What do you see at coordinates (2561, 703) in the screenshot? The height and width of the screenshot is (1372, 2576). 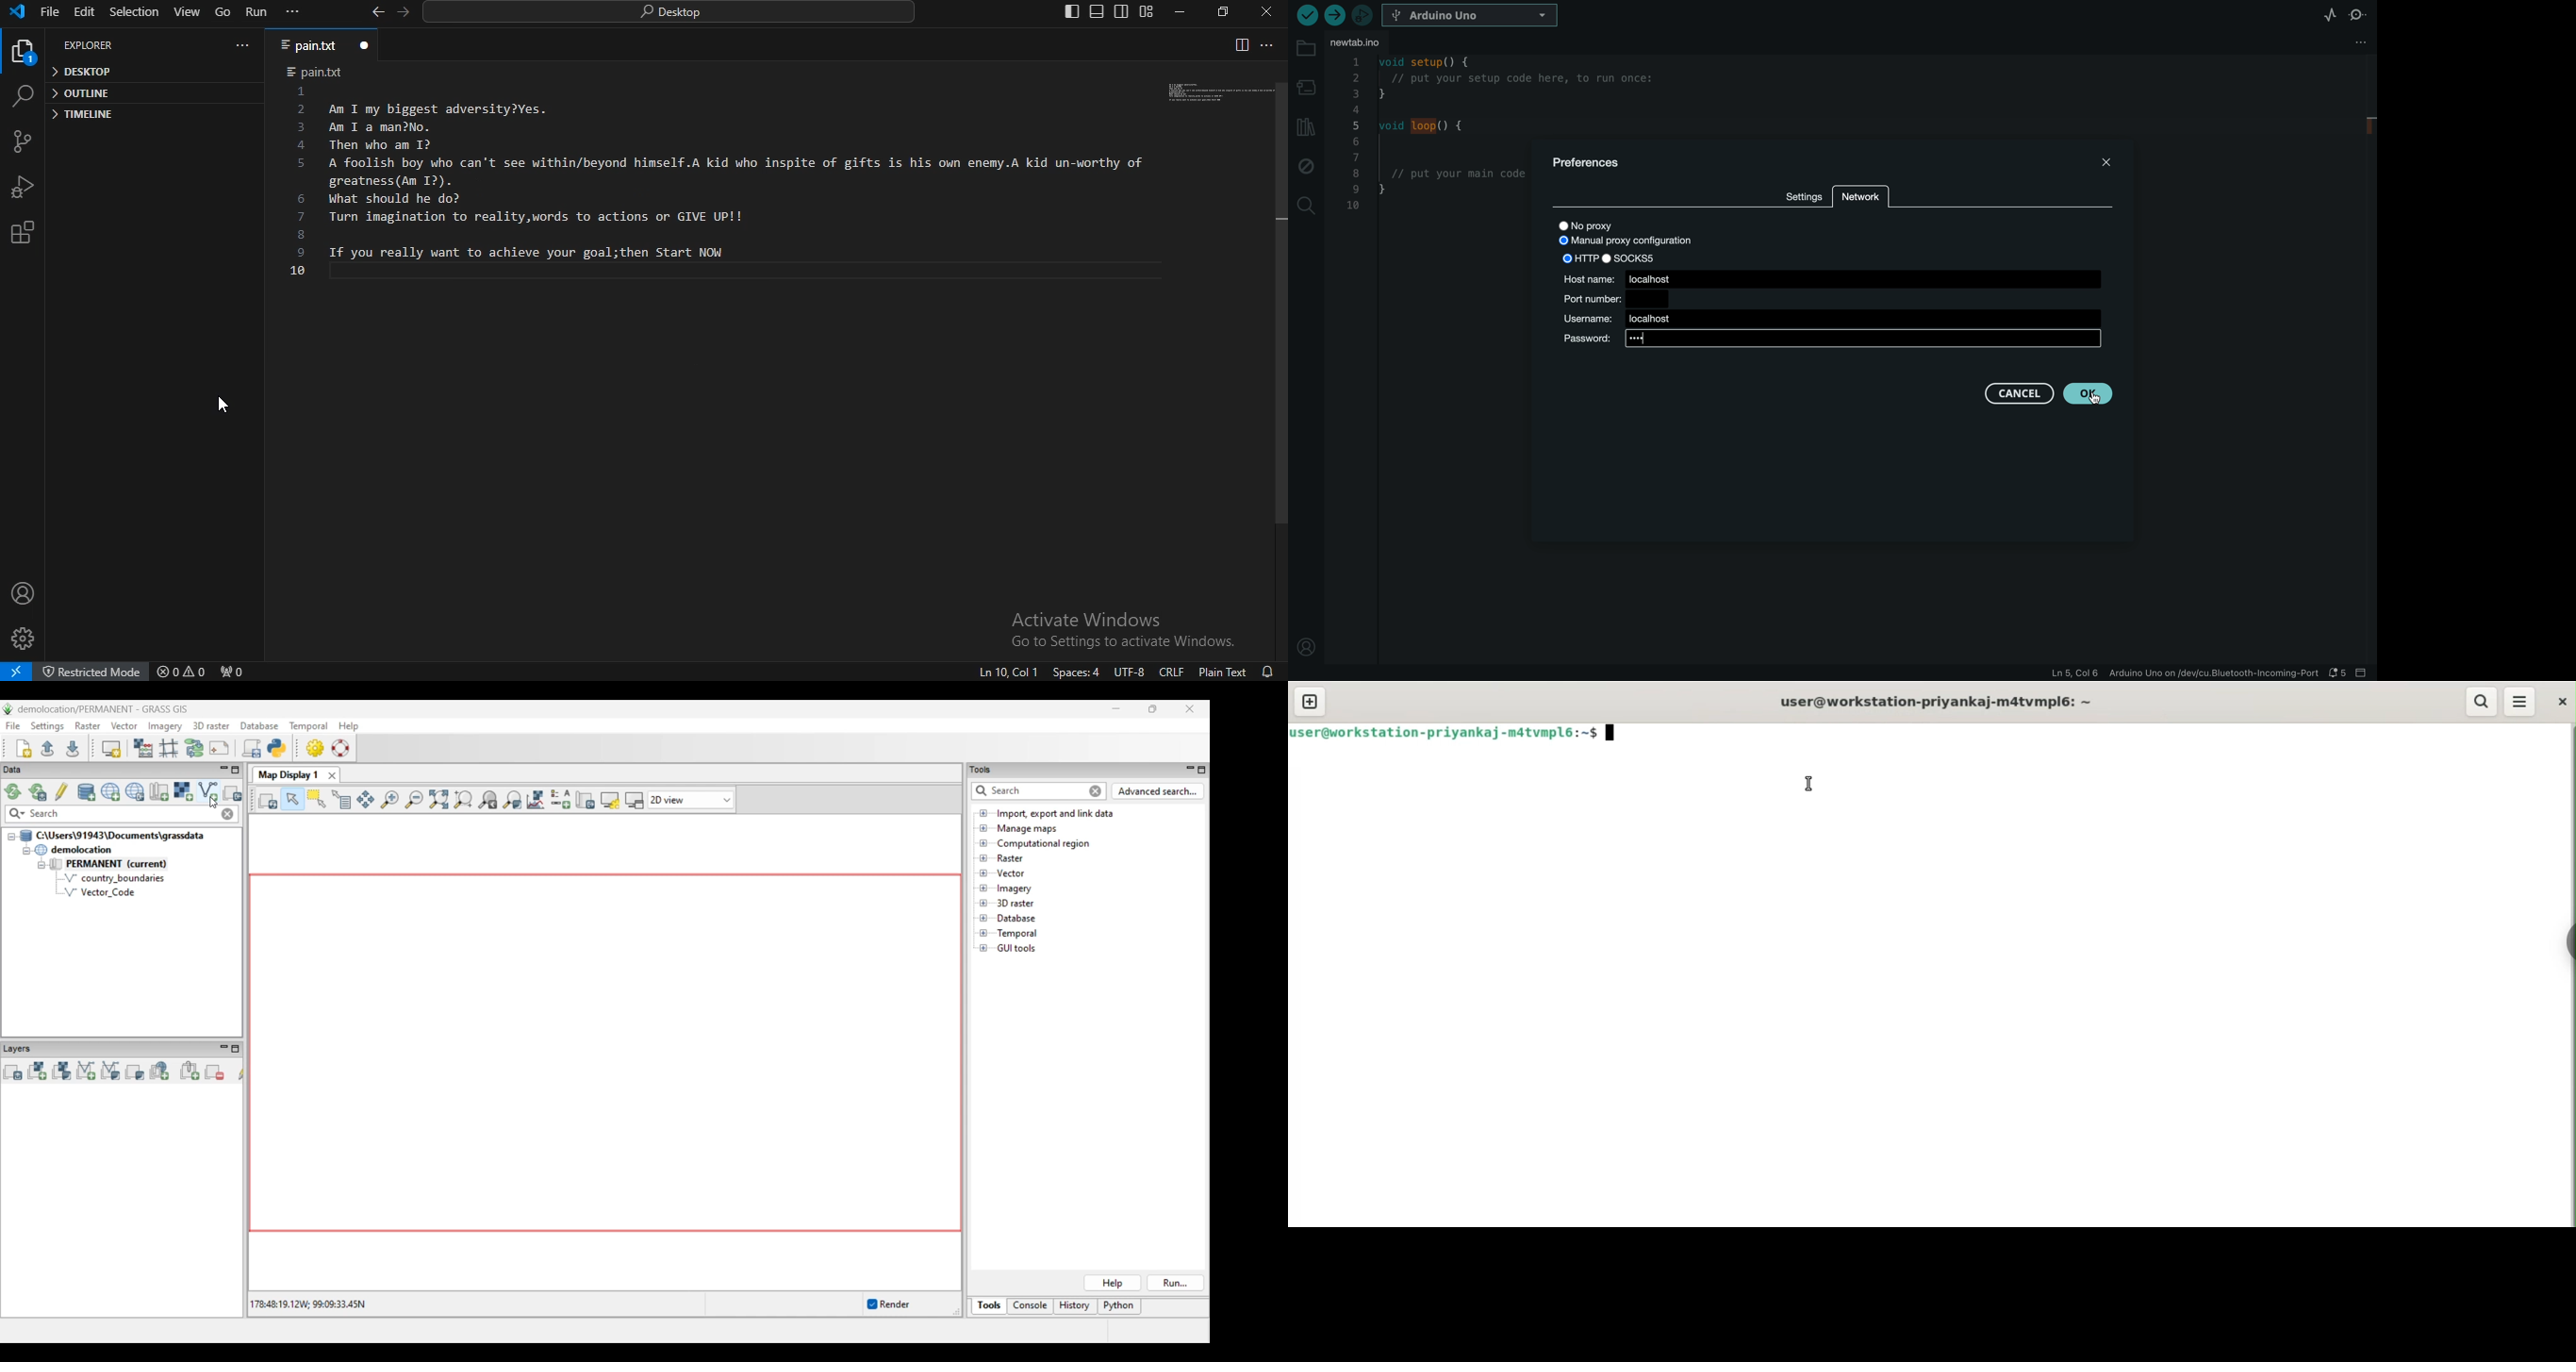 I see `close` at bounding box center [2561, 703].